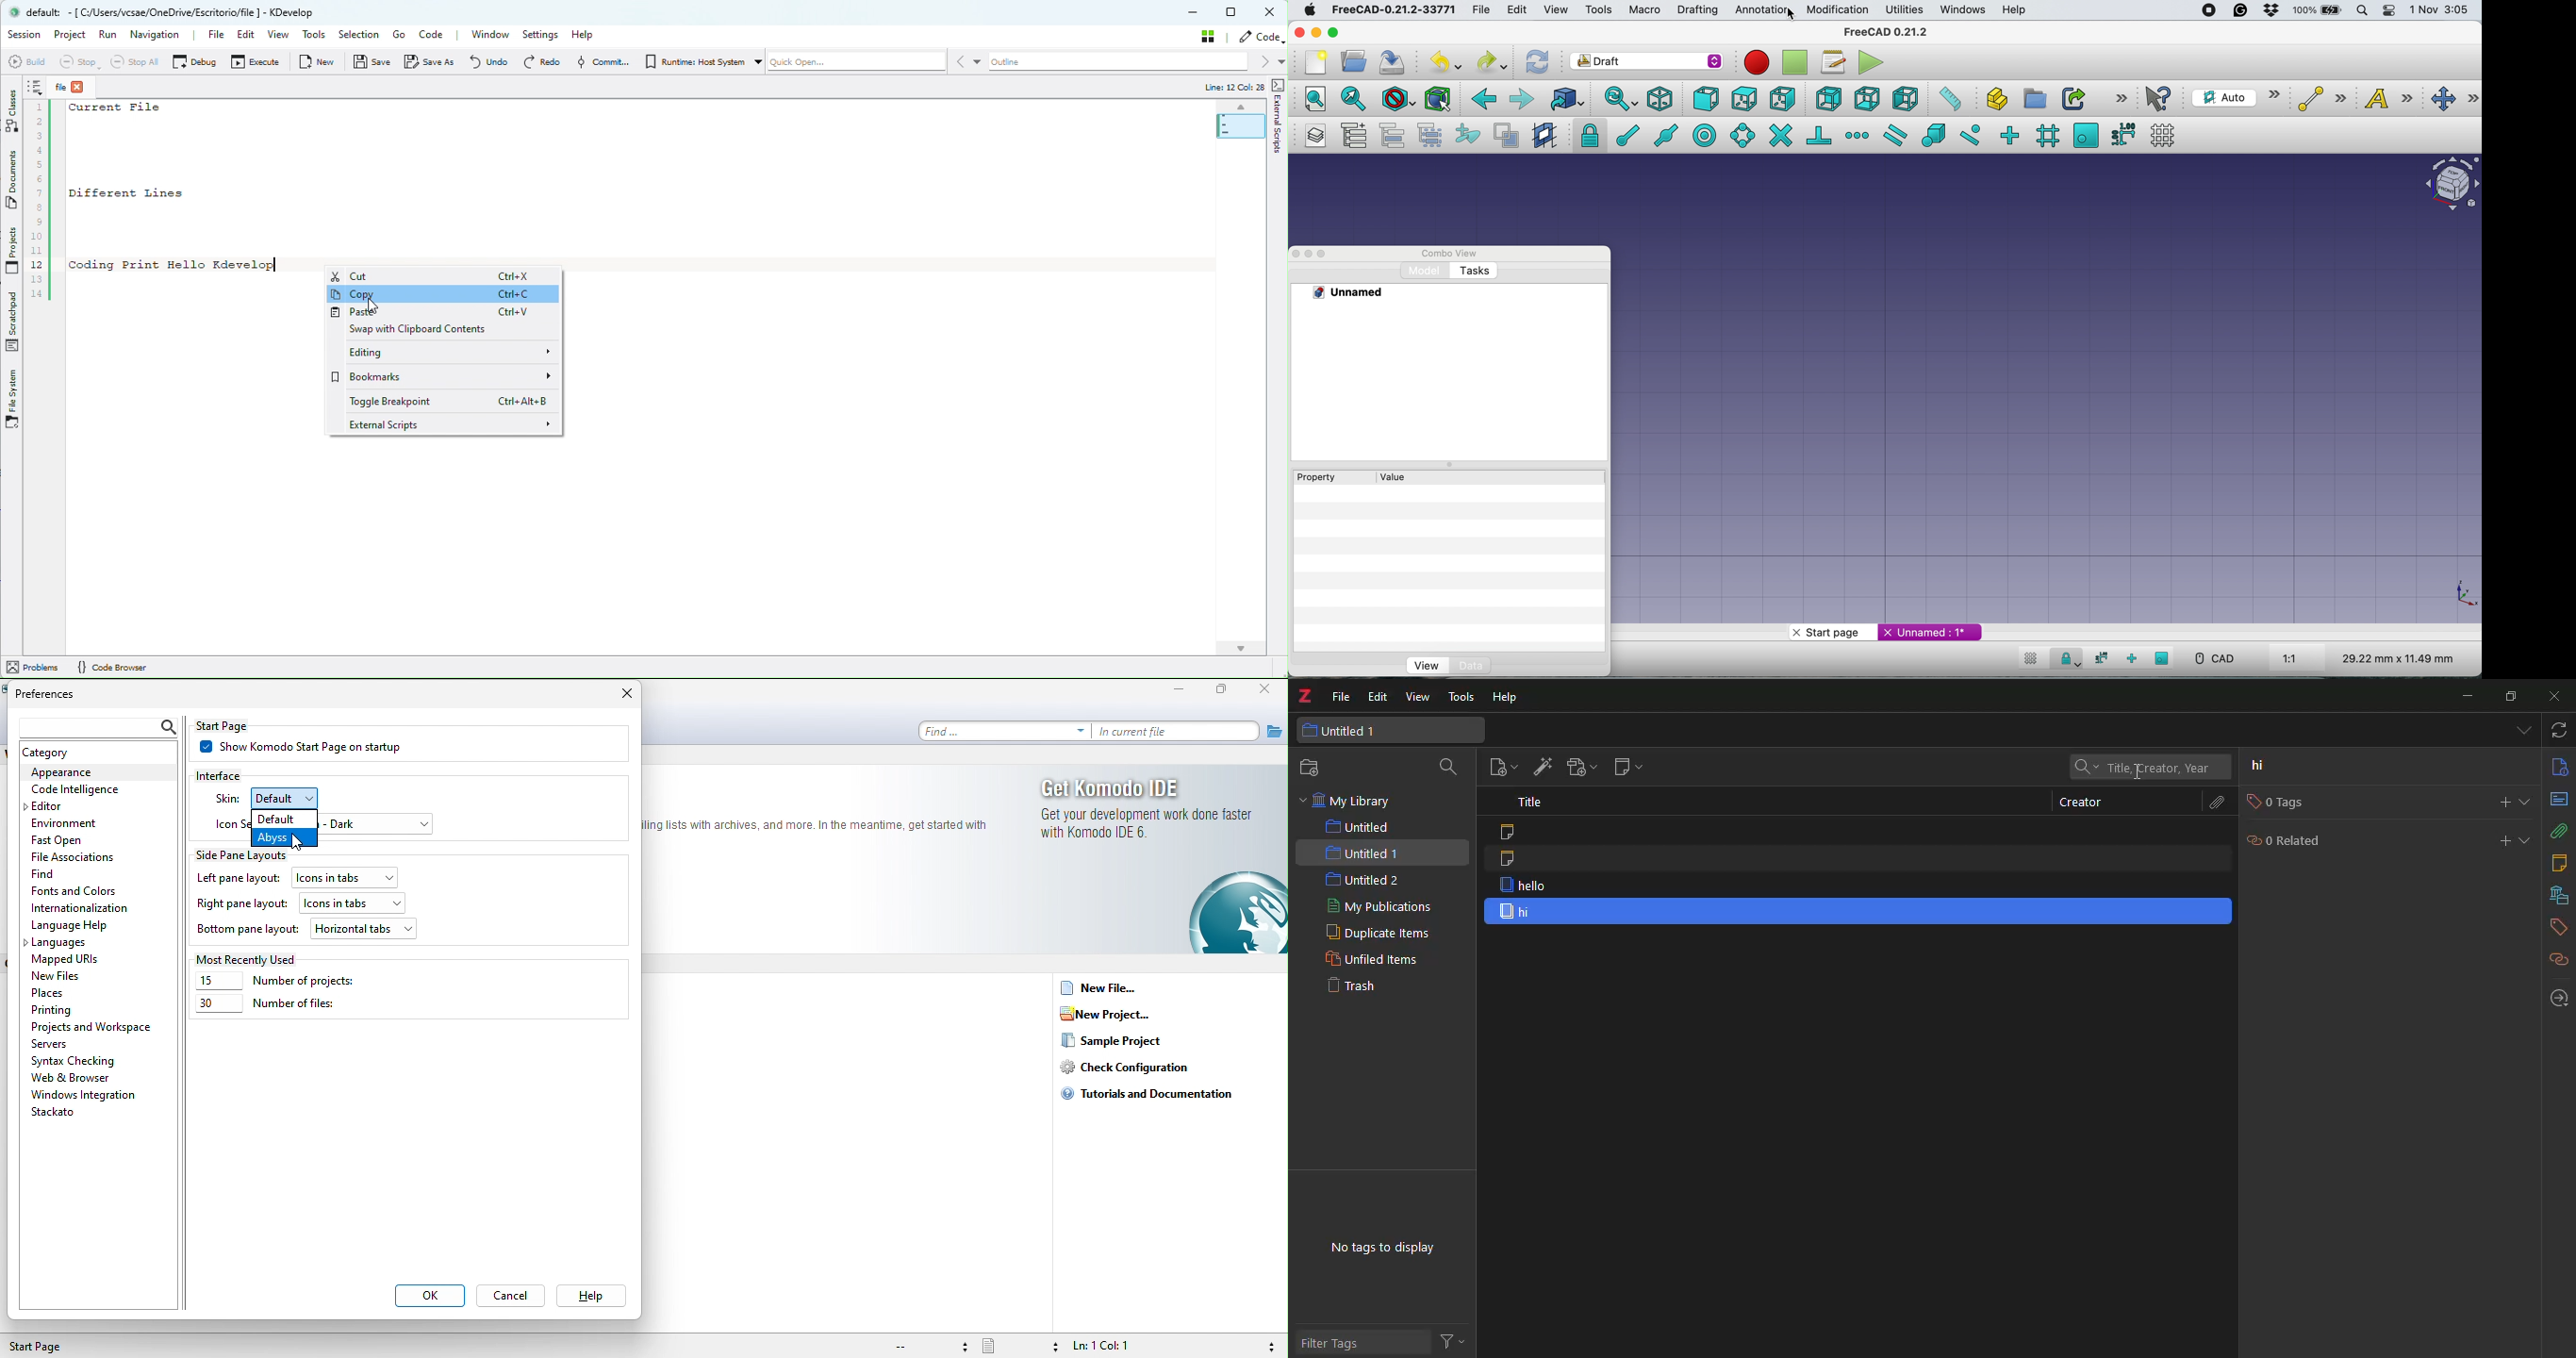 This screenshot has height=1372, width=2576. I want to click on freecad, so click(1391, 11).